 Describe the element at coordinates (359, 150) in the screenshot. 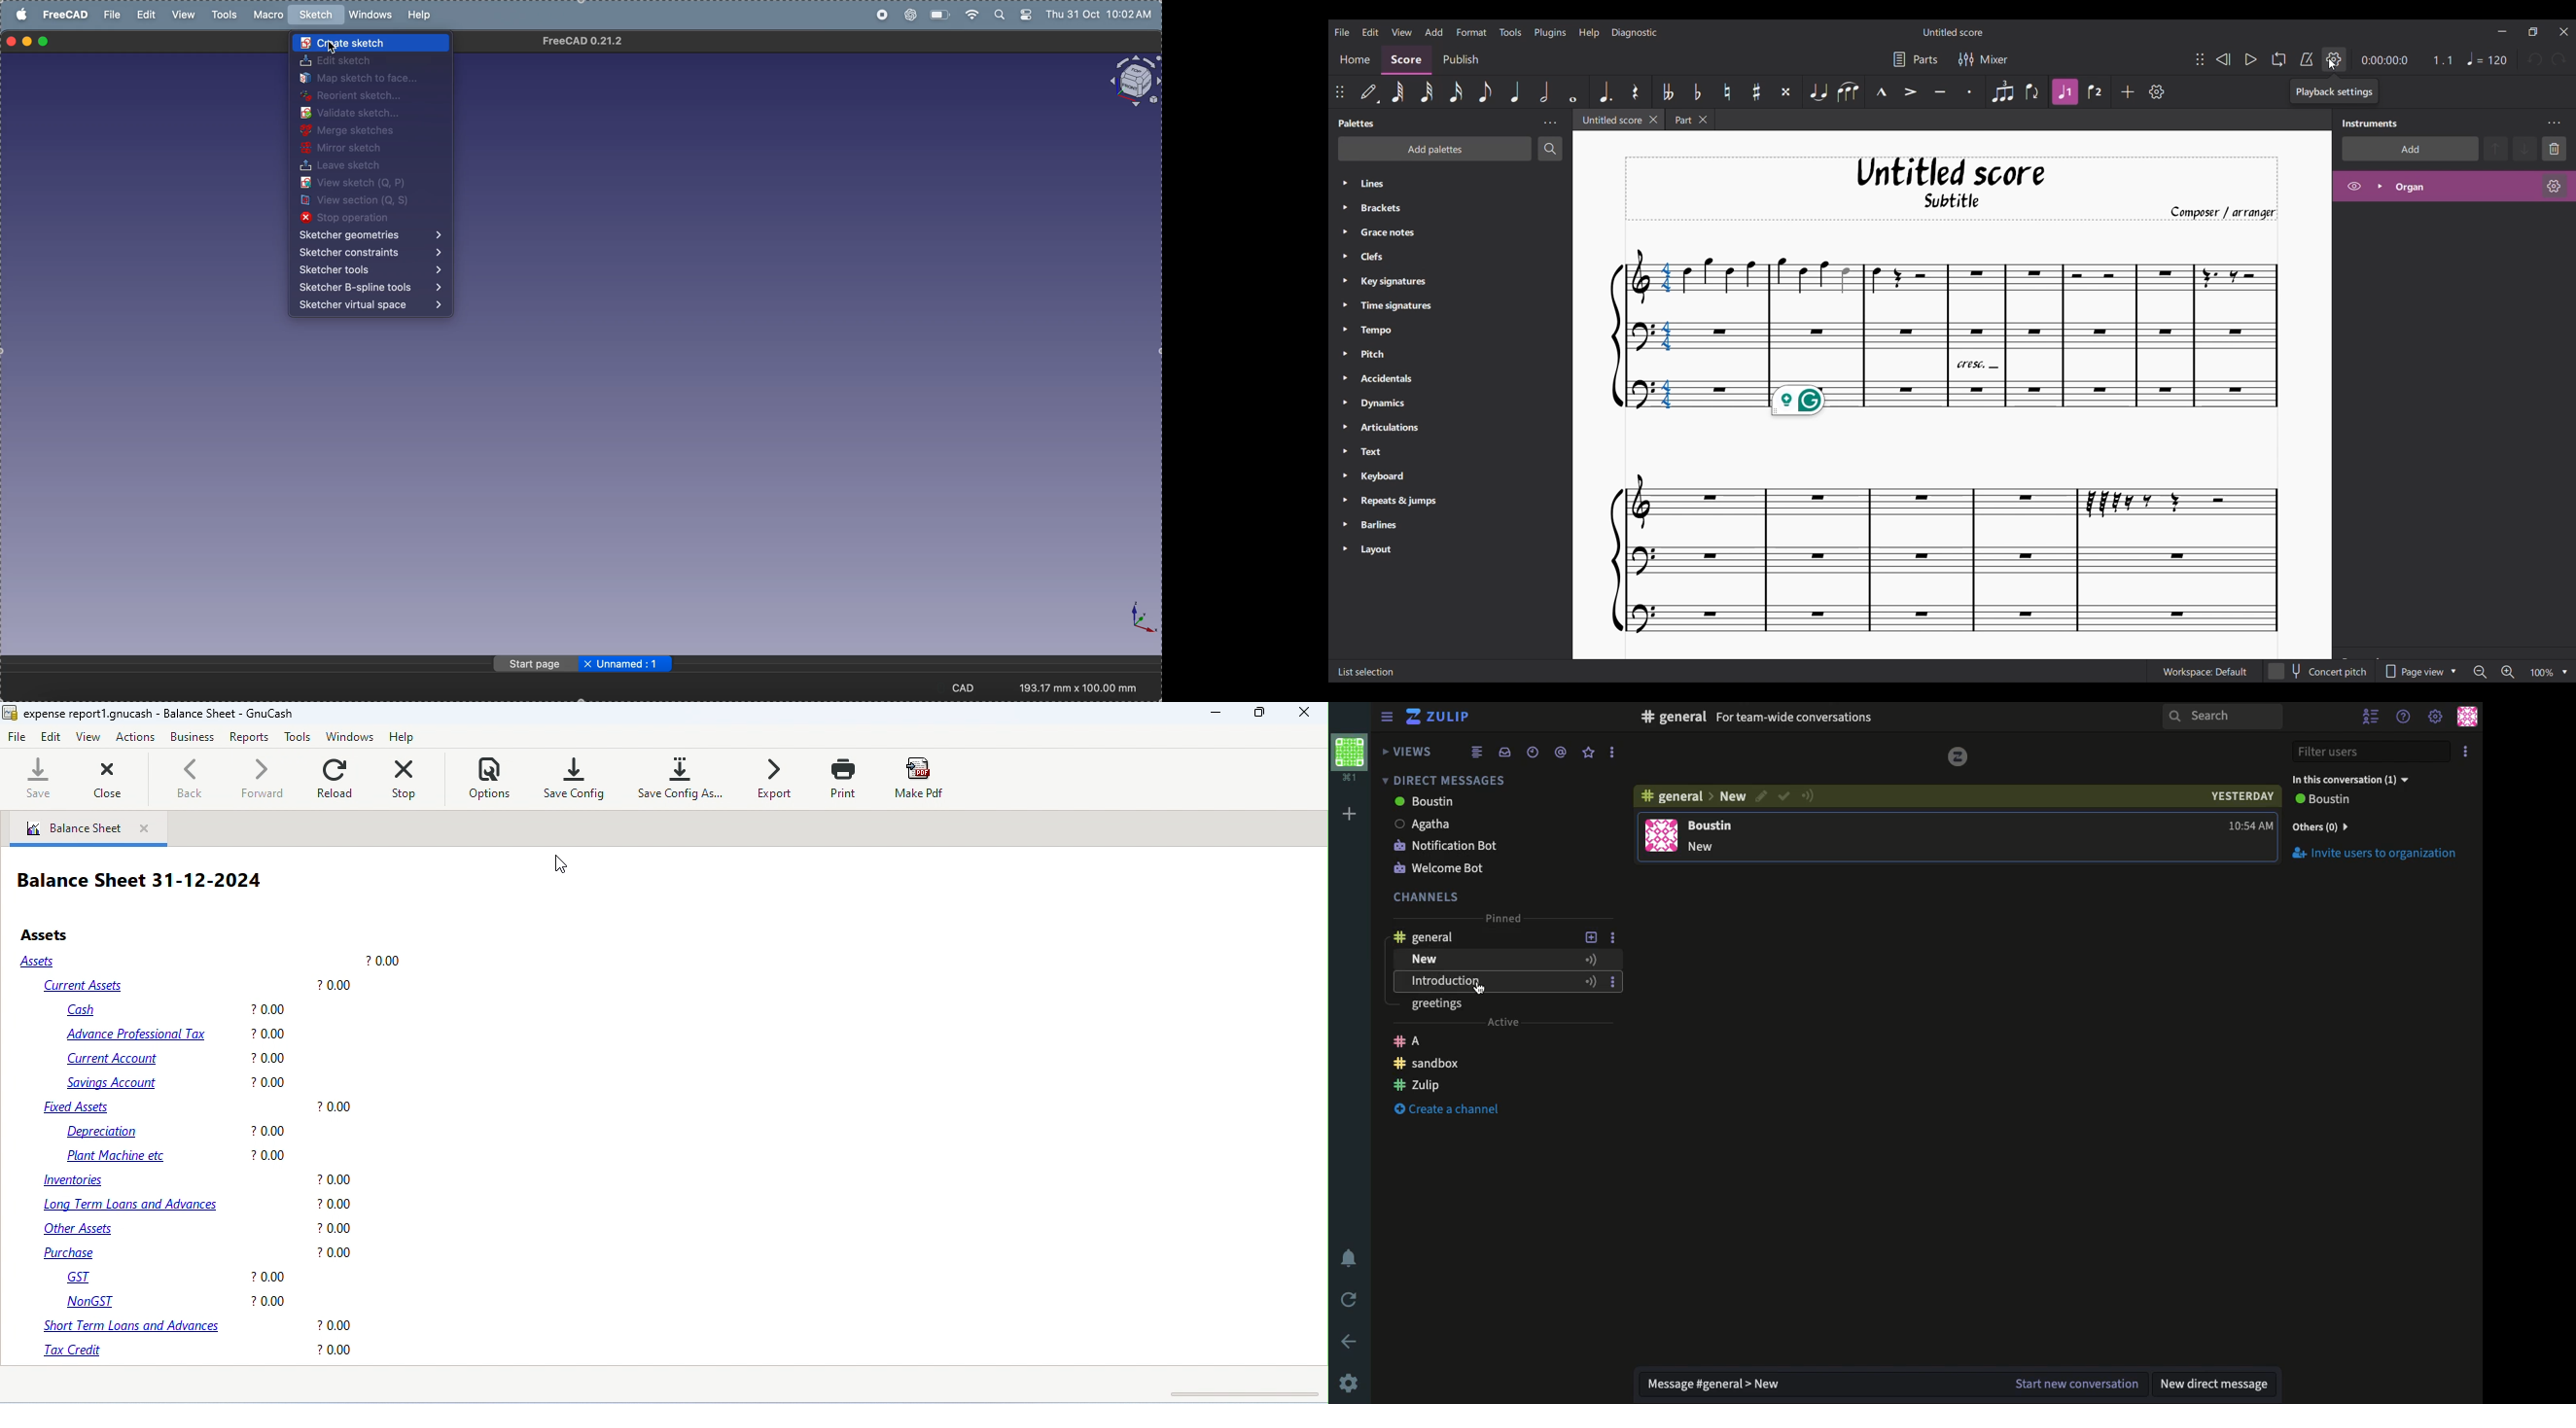

I see `mirror sketch` at that location.